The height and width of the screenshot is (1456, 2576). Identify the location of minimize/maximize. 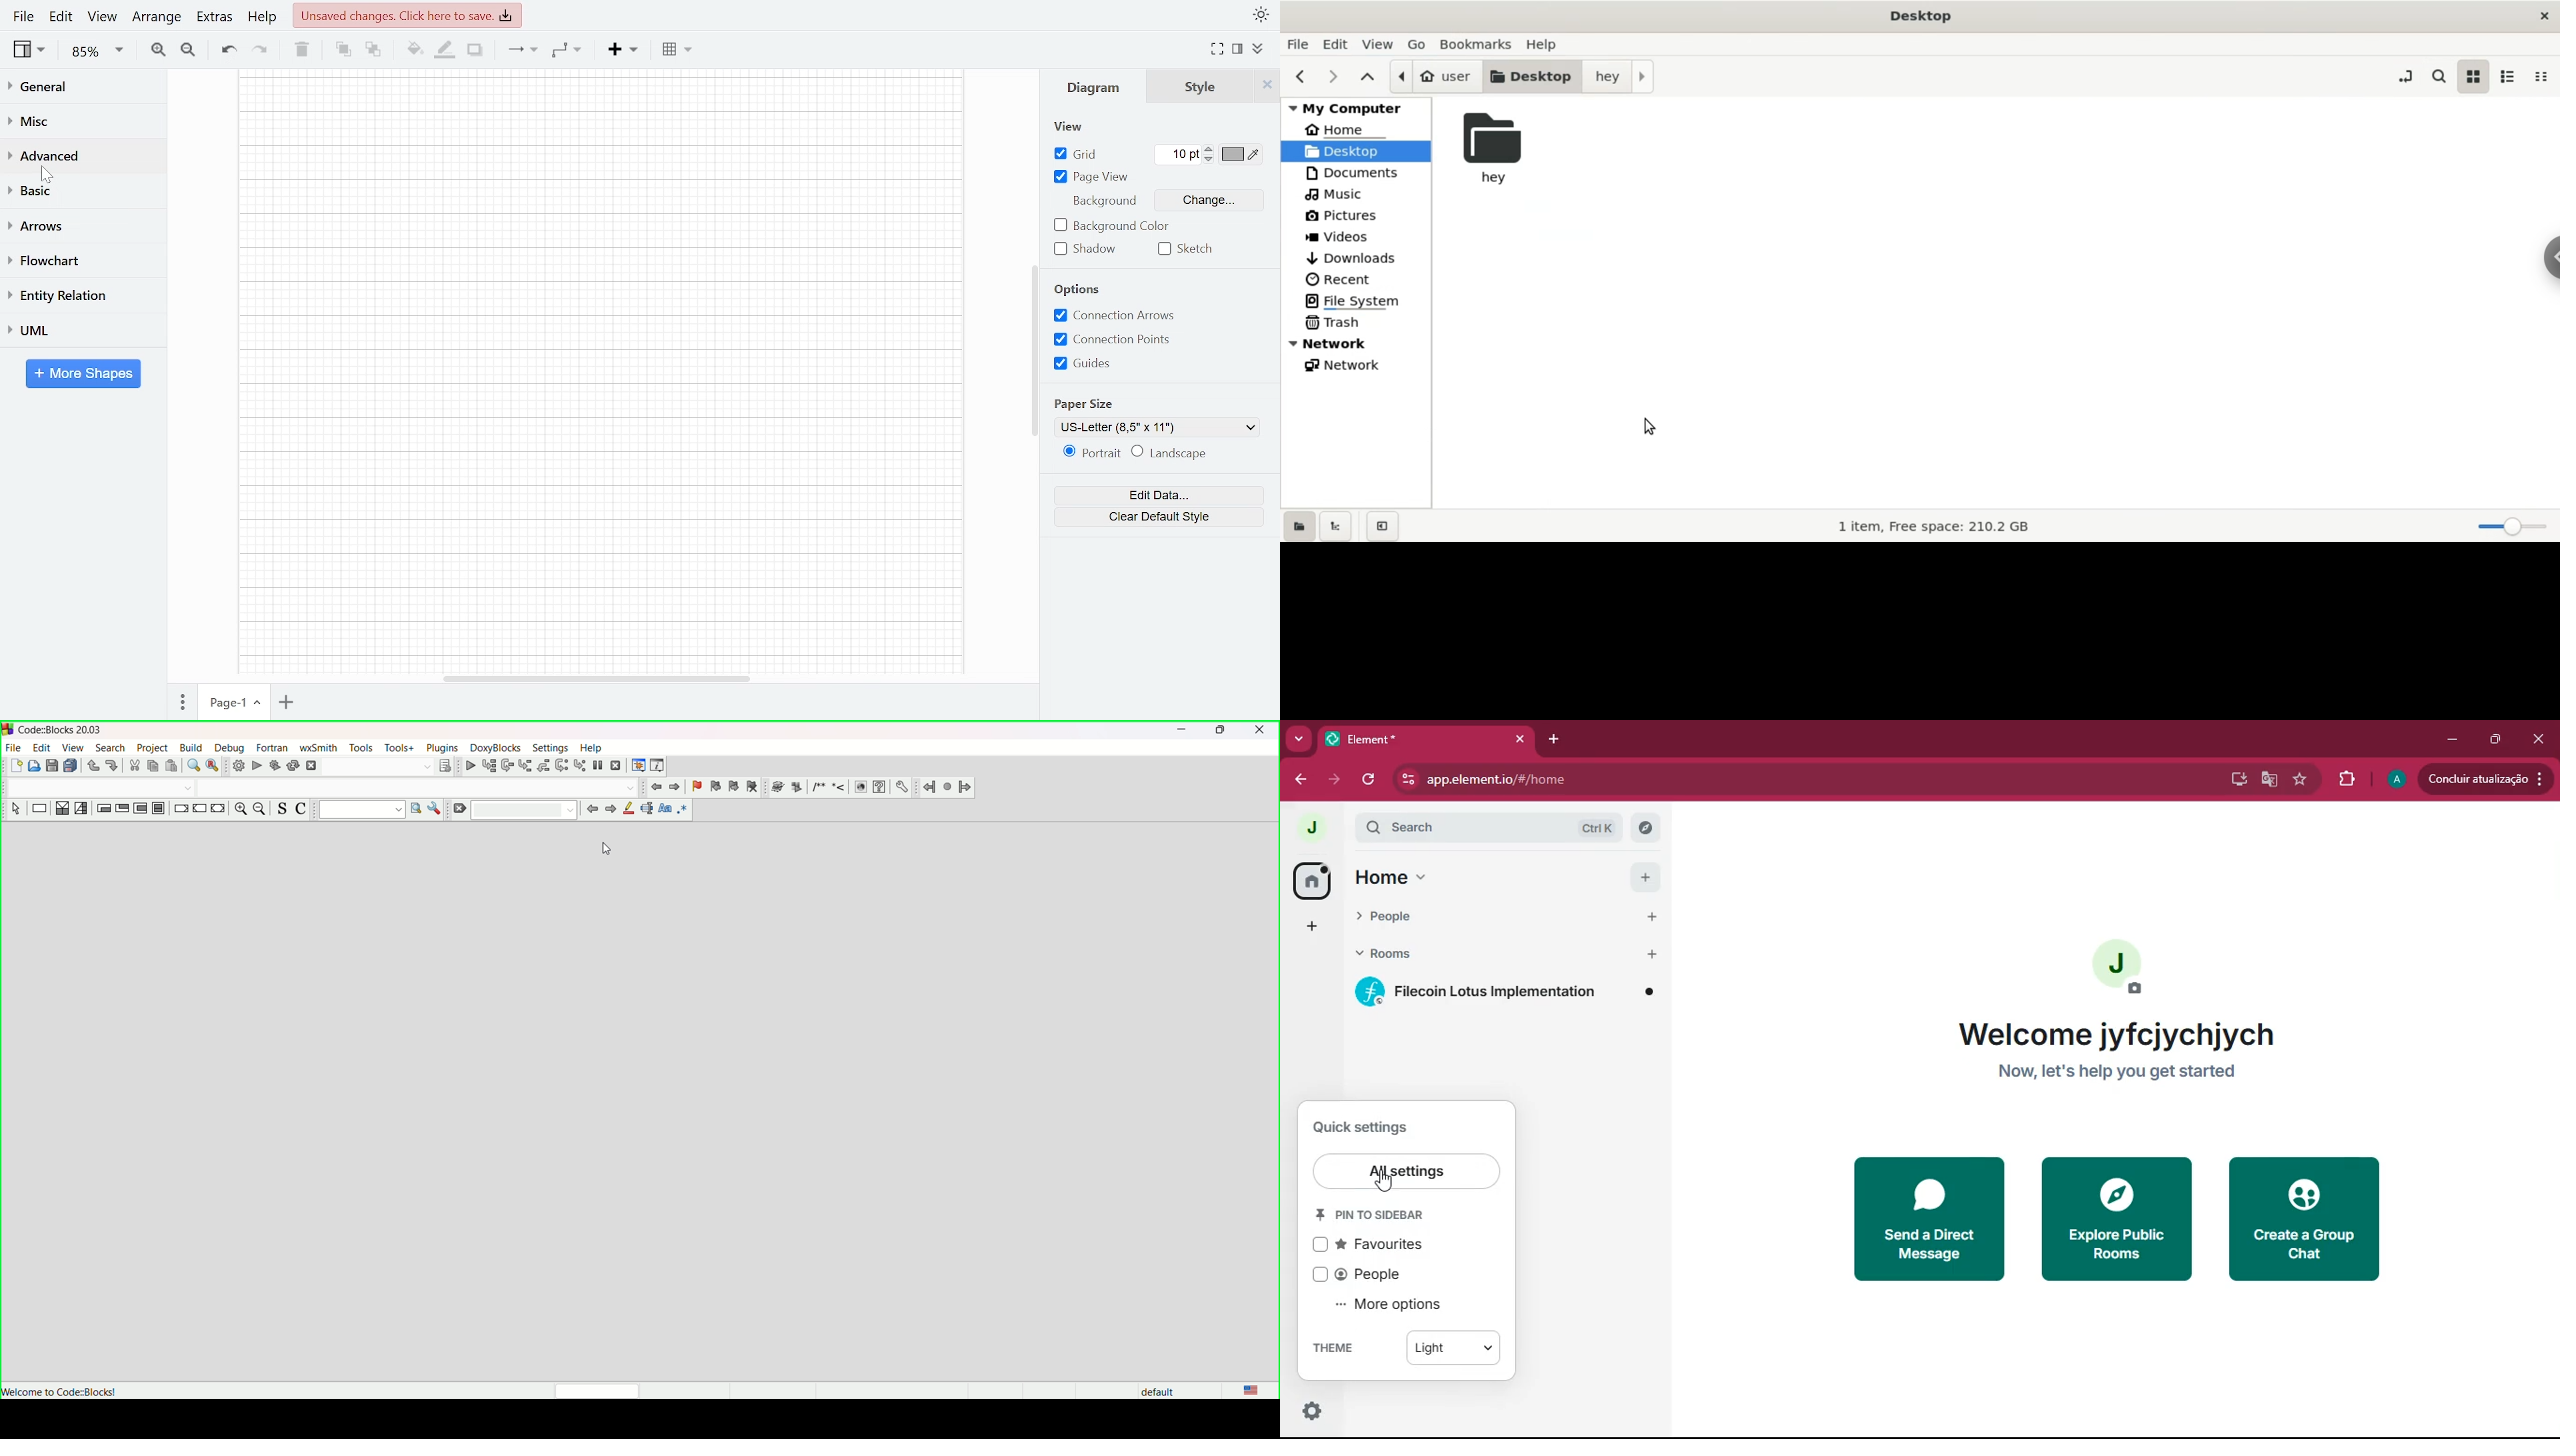
(1220, 731).